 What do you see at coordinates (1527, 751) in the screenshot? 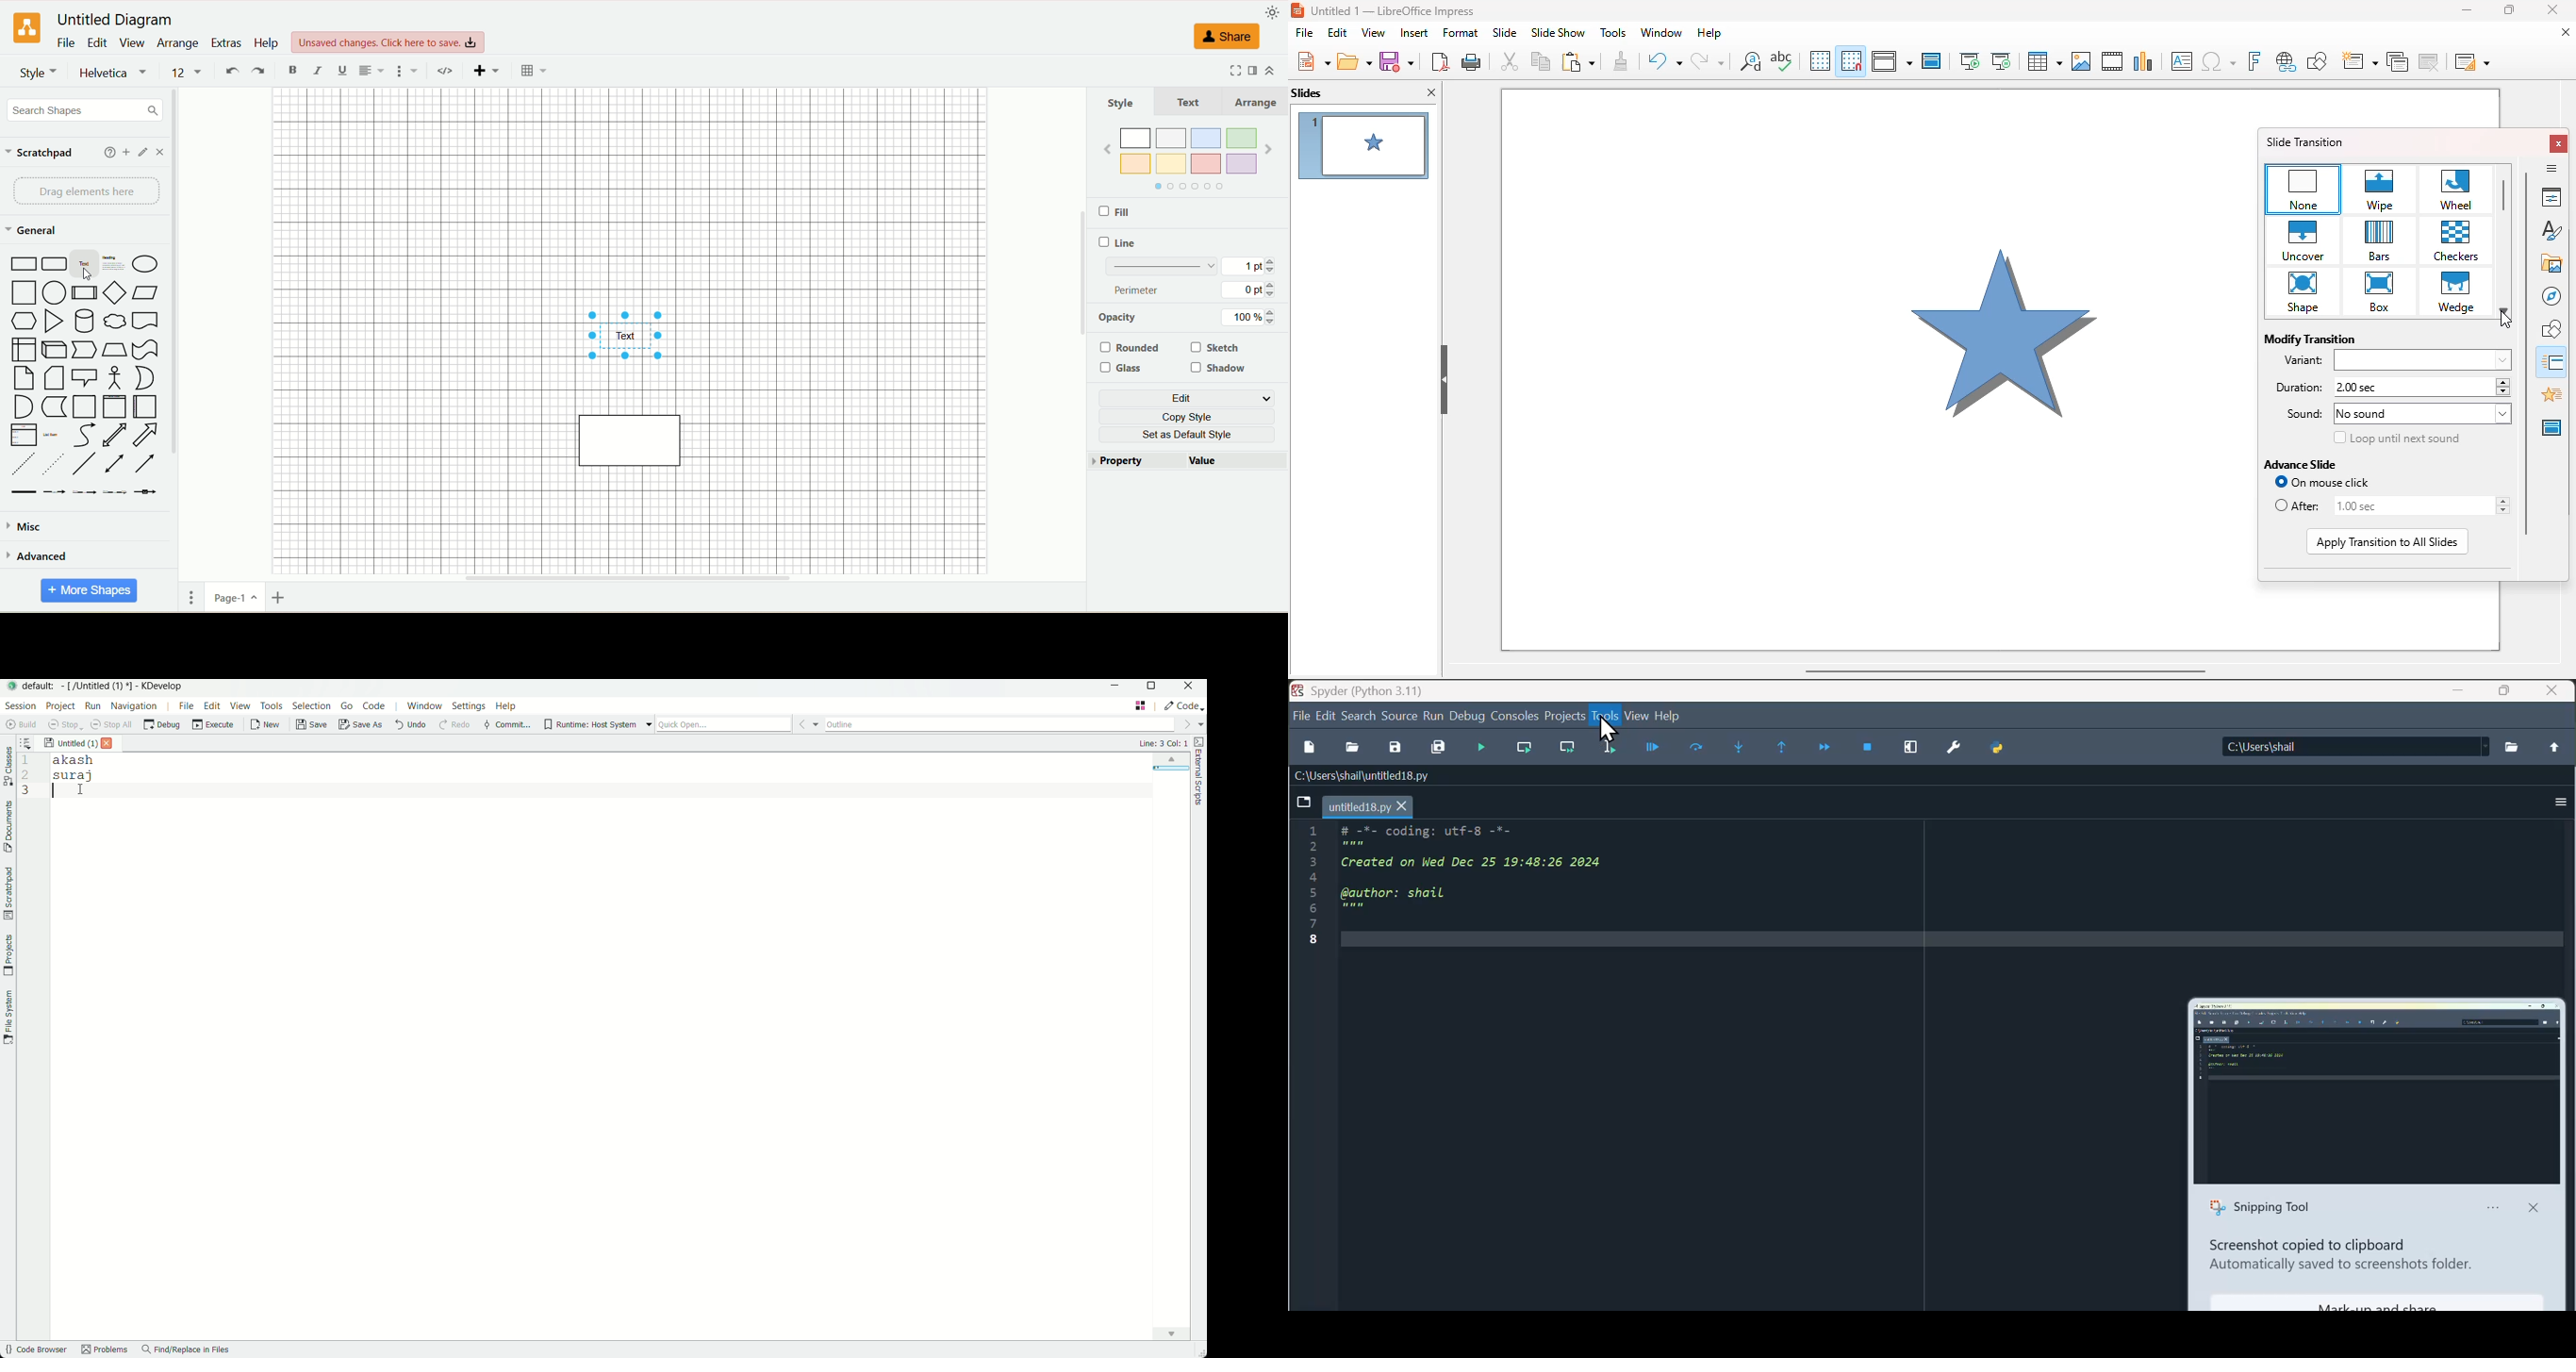
I see `run current sale` at bounding box center [1527, 751].